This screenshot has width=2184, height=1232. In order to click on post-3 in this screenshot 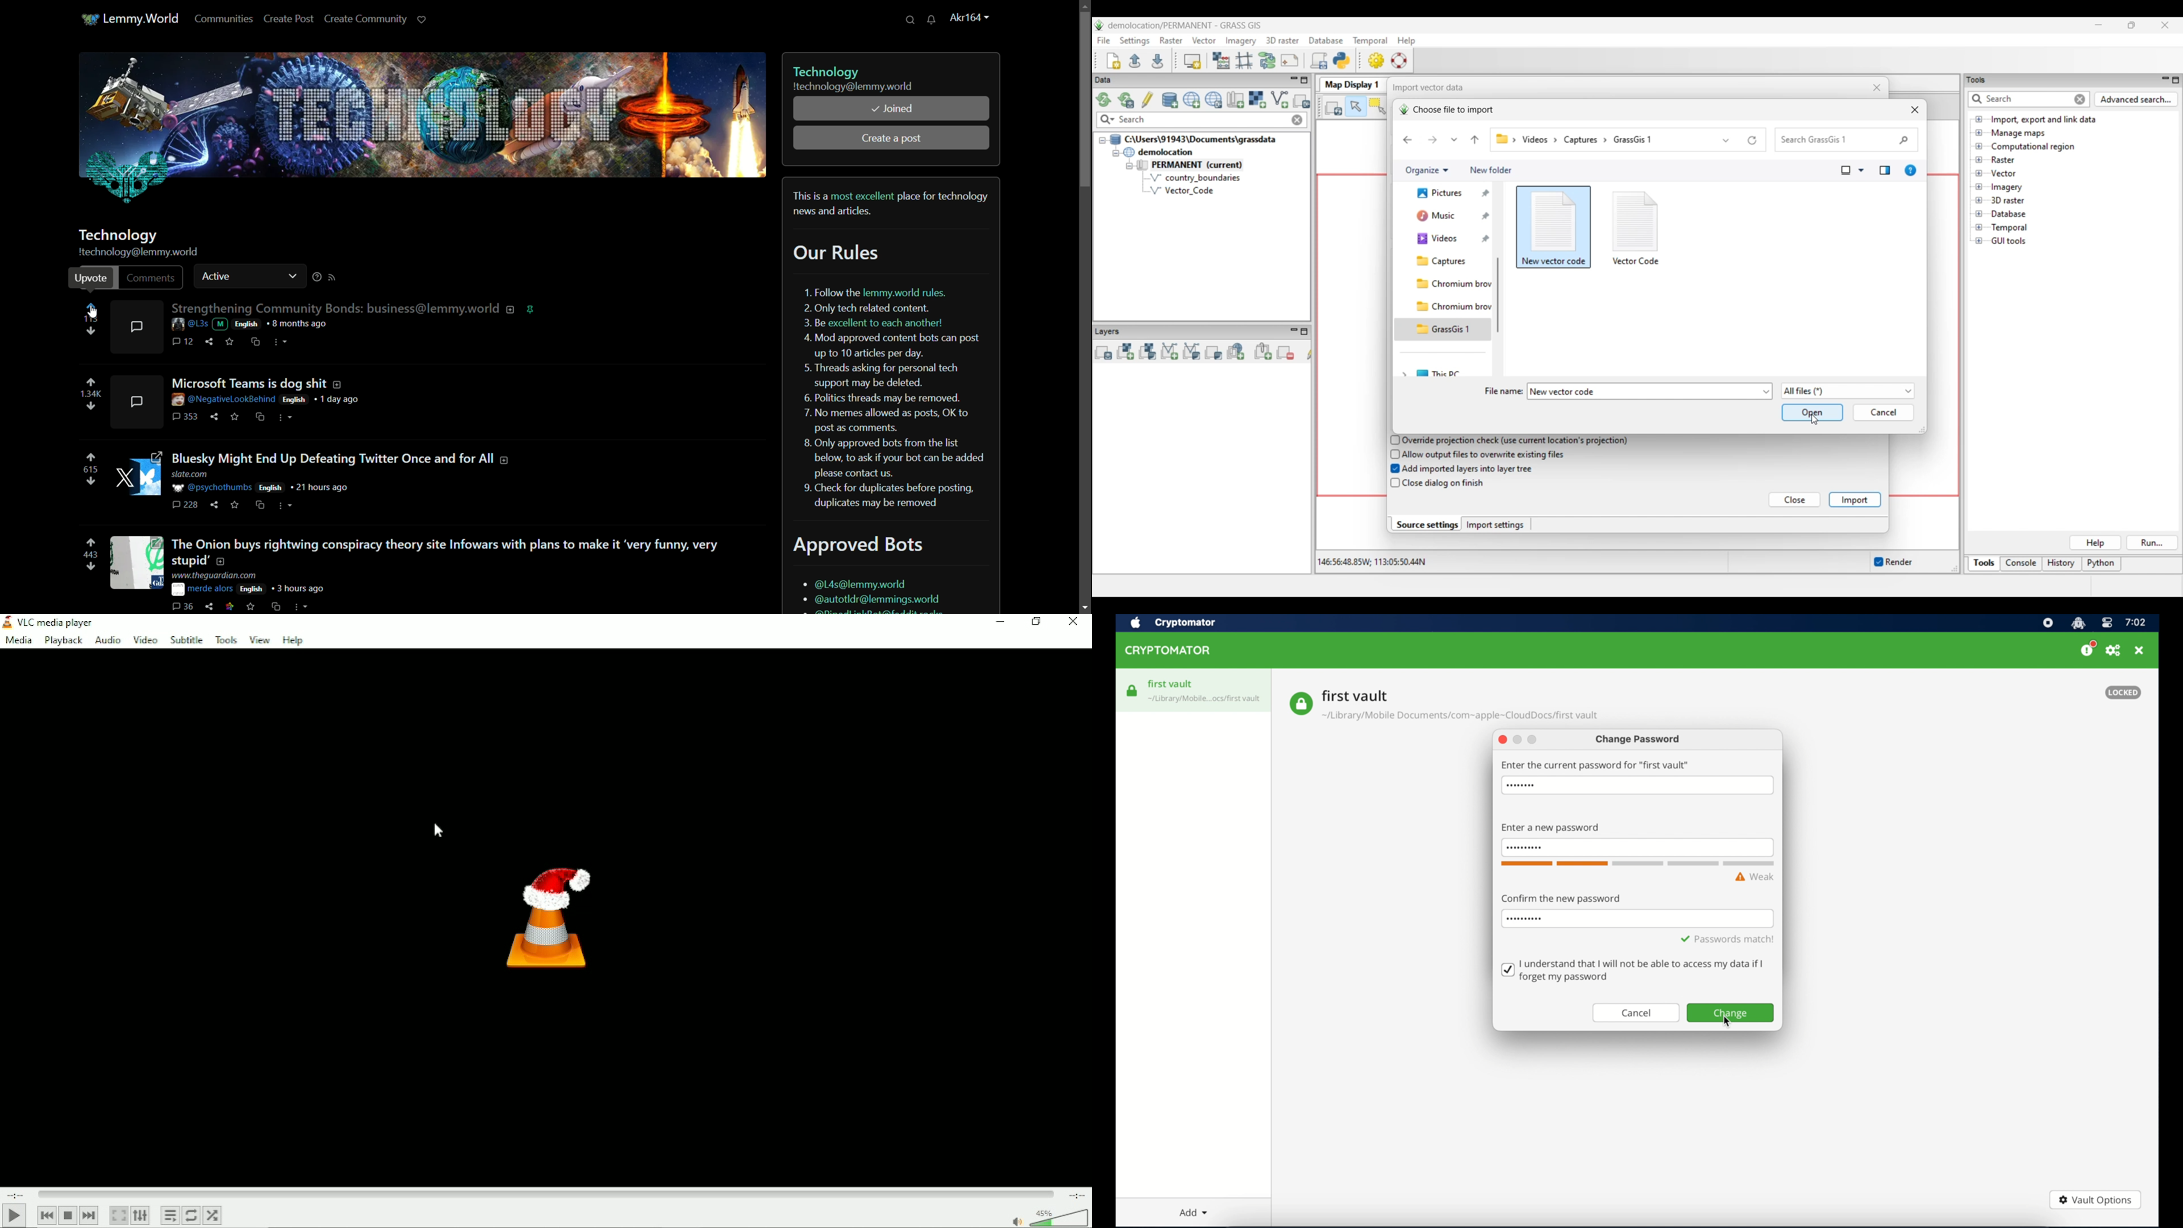, I will do `click(340, 457)`.